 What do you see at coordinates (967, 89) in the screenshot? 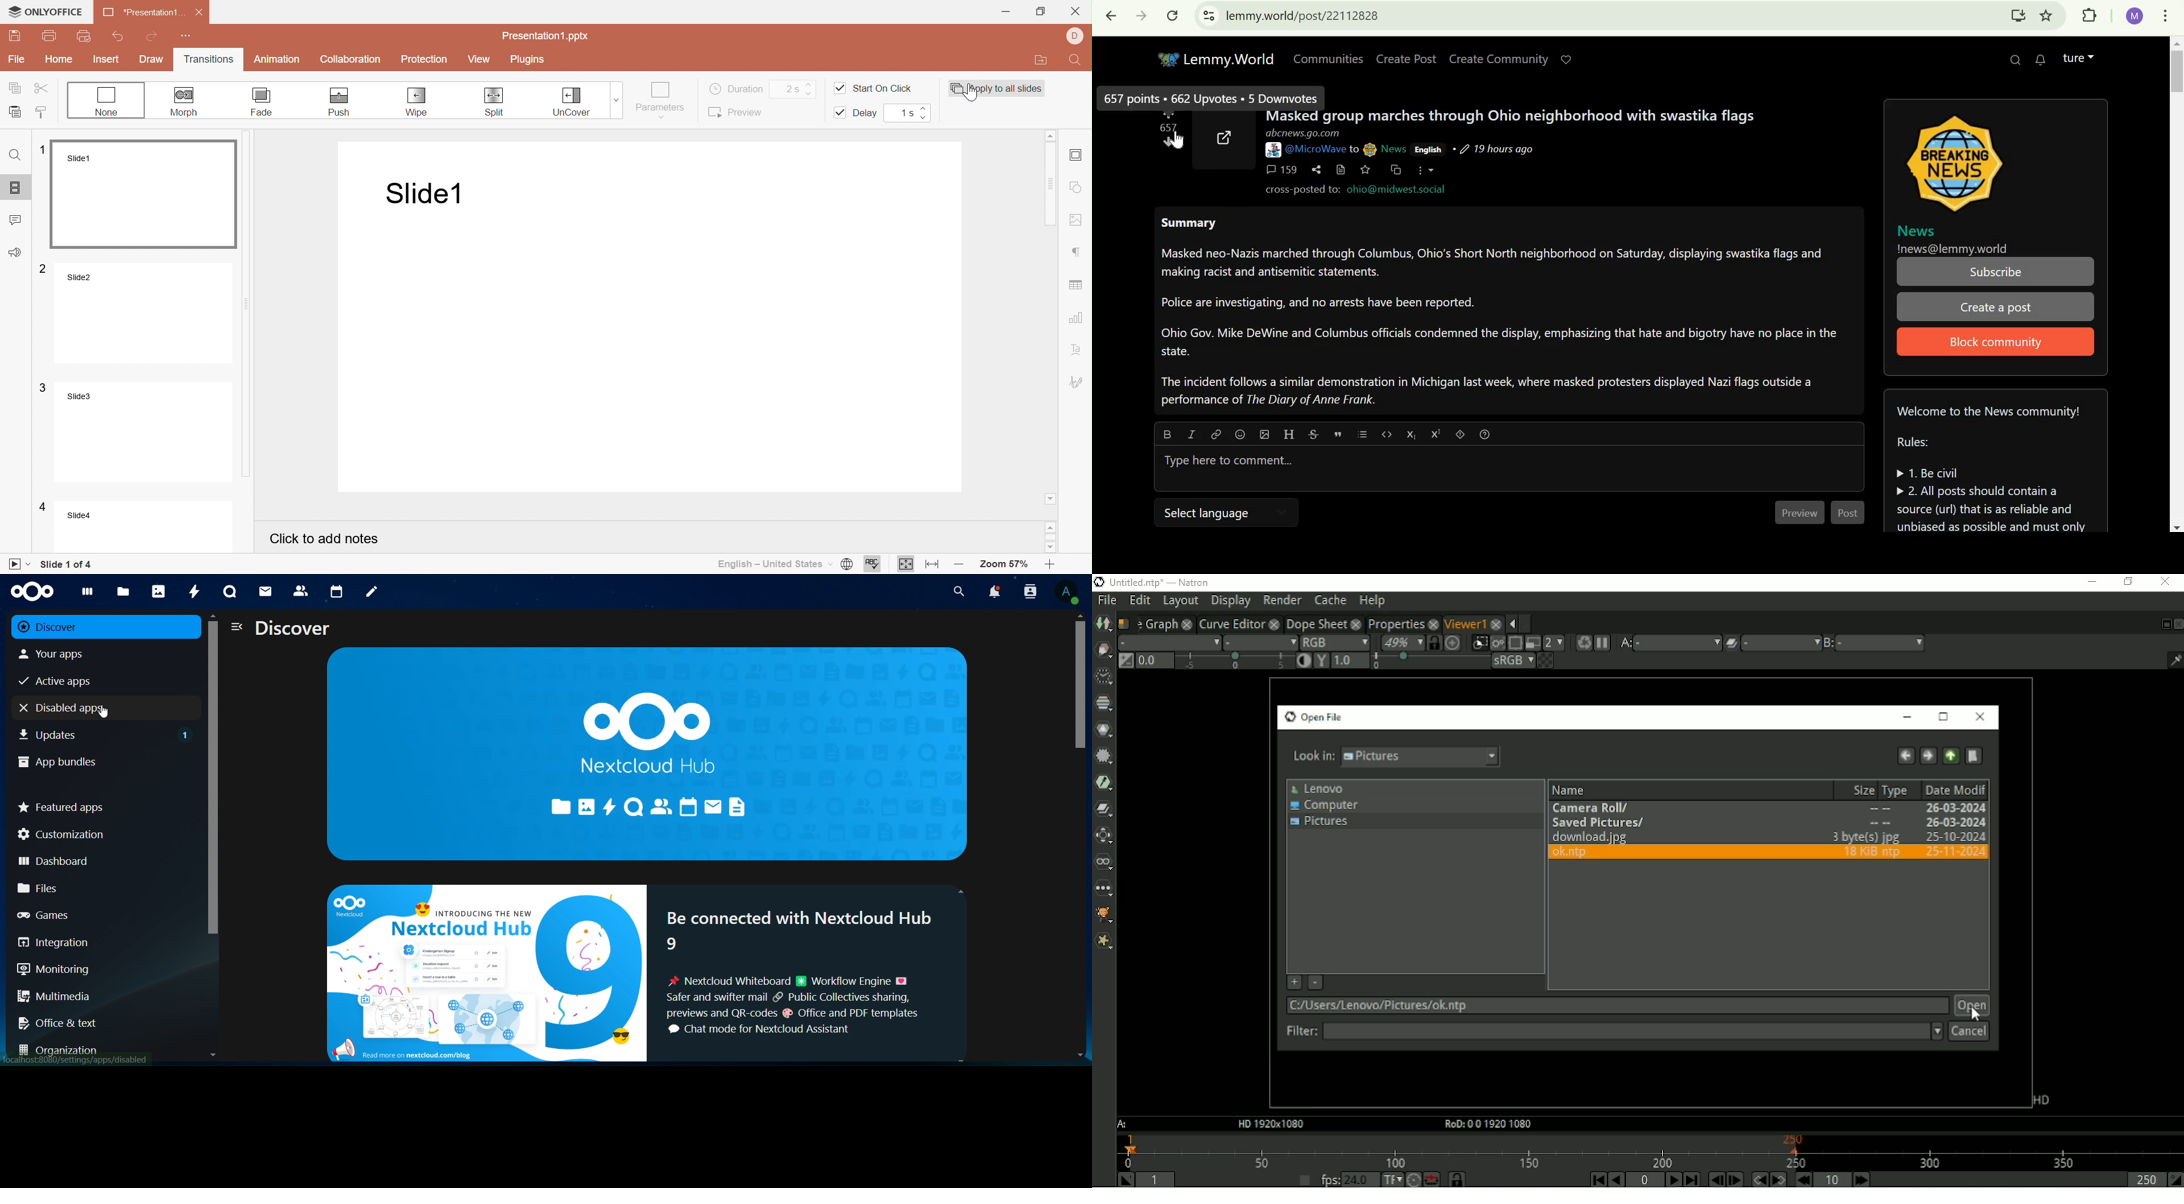
I see `Cursor` at bounding box center [967, 89].